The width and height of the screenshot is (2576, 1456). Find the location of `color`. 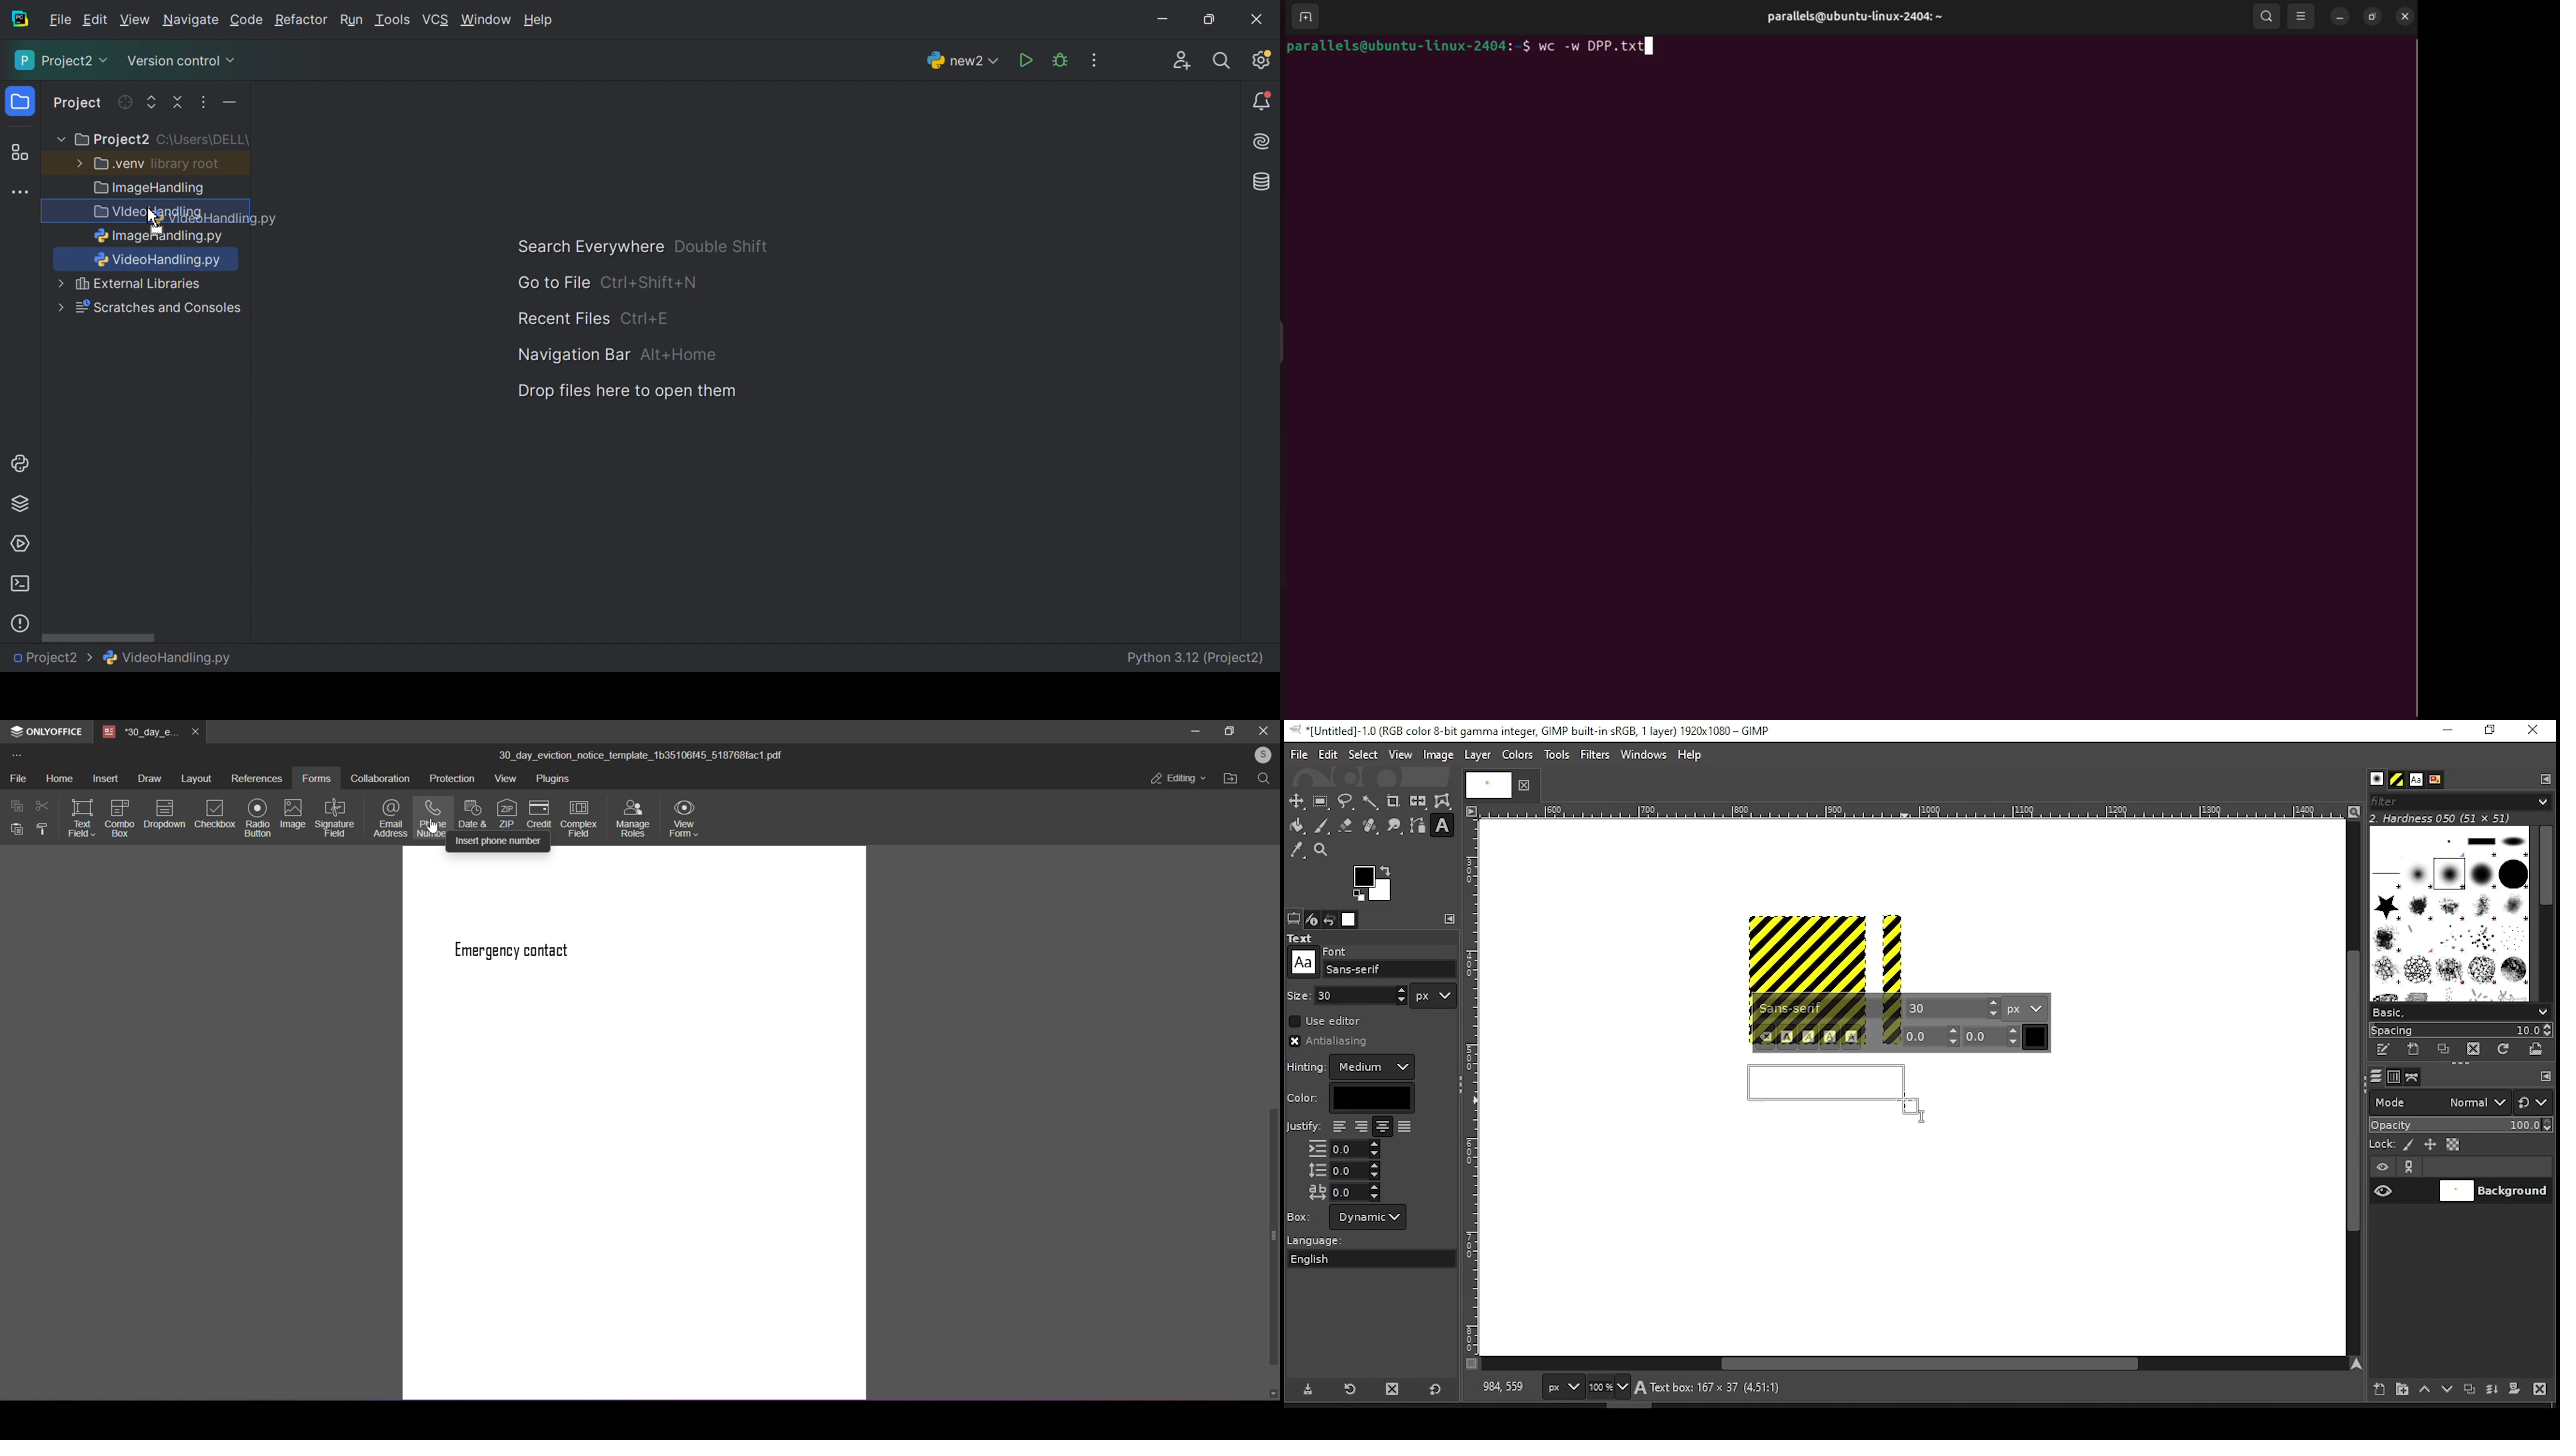

color is located at coordinates (1350, 1098).